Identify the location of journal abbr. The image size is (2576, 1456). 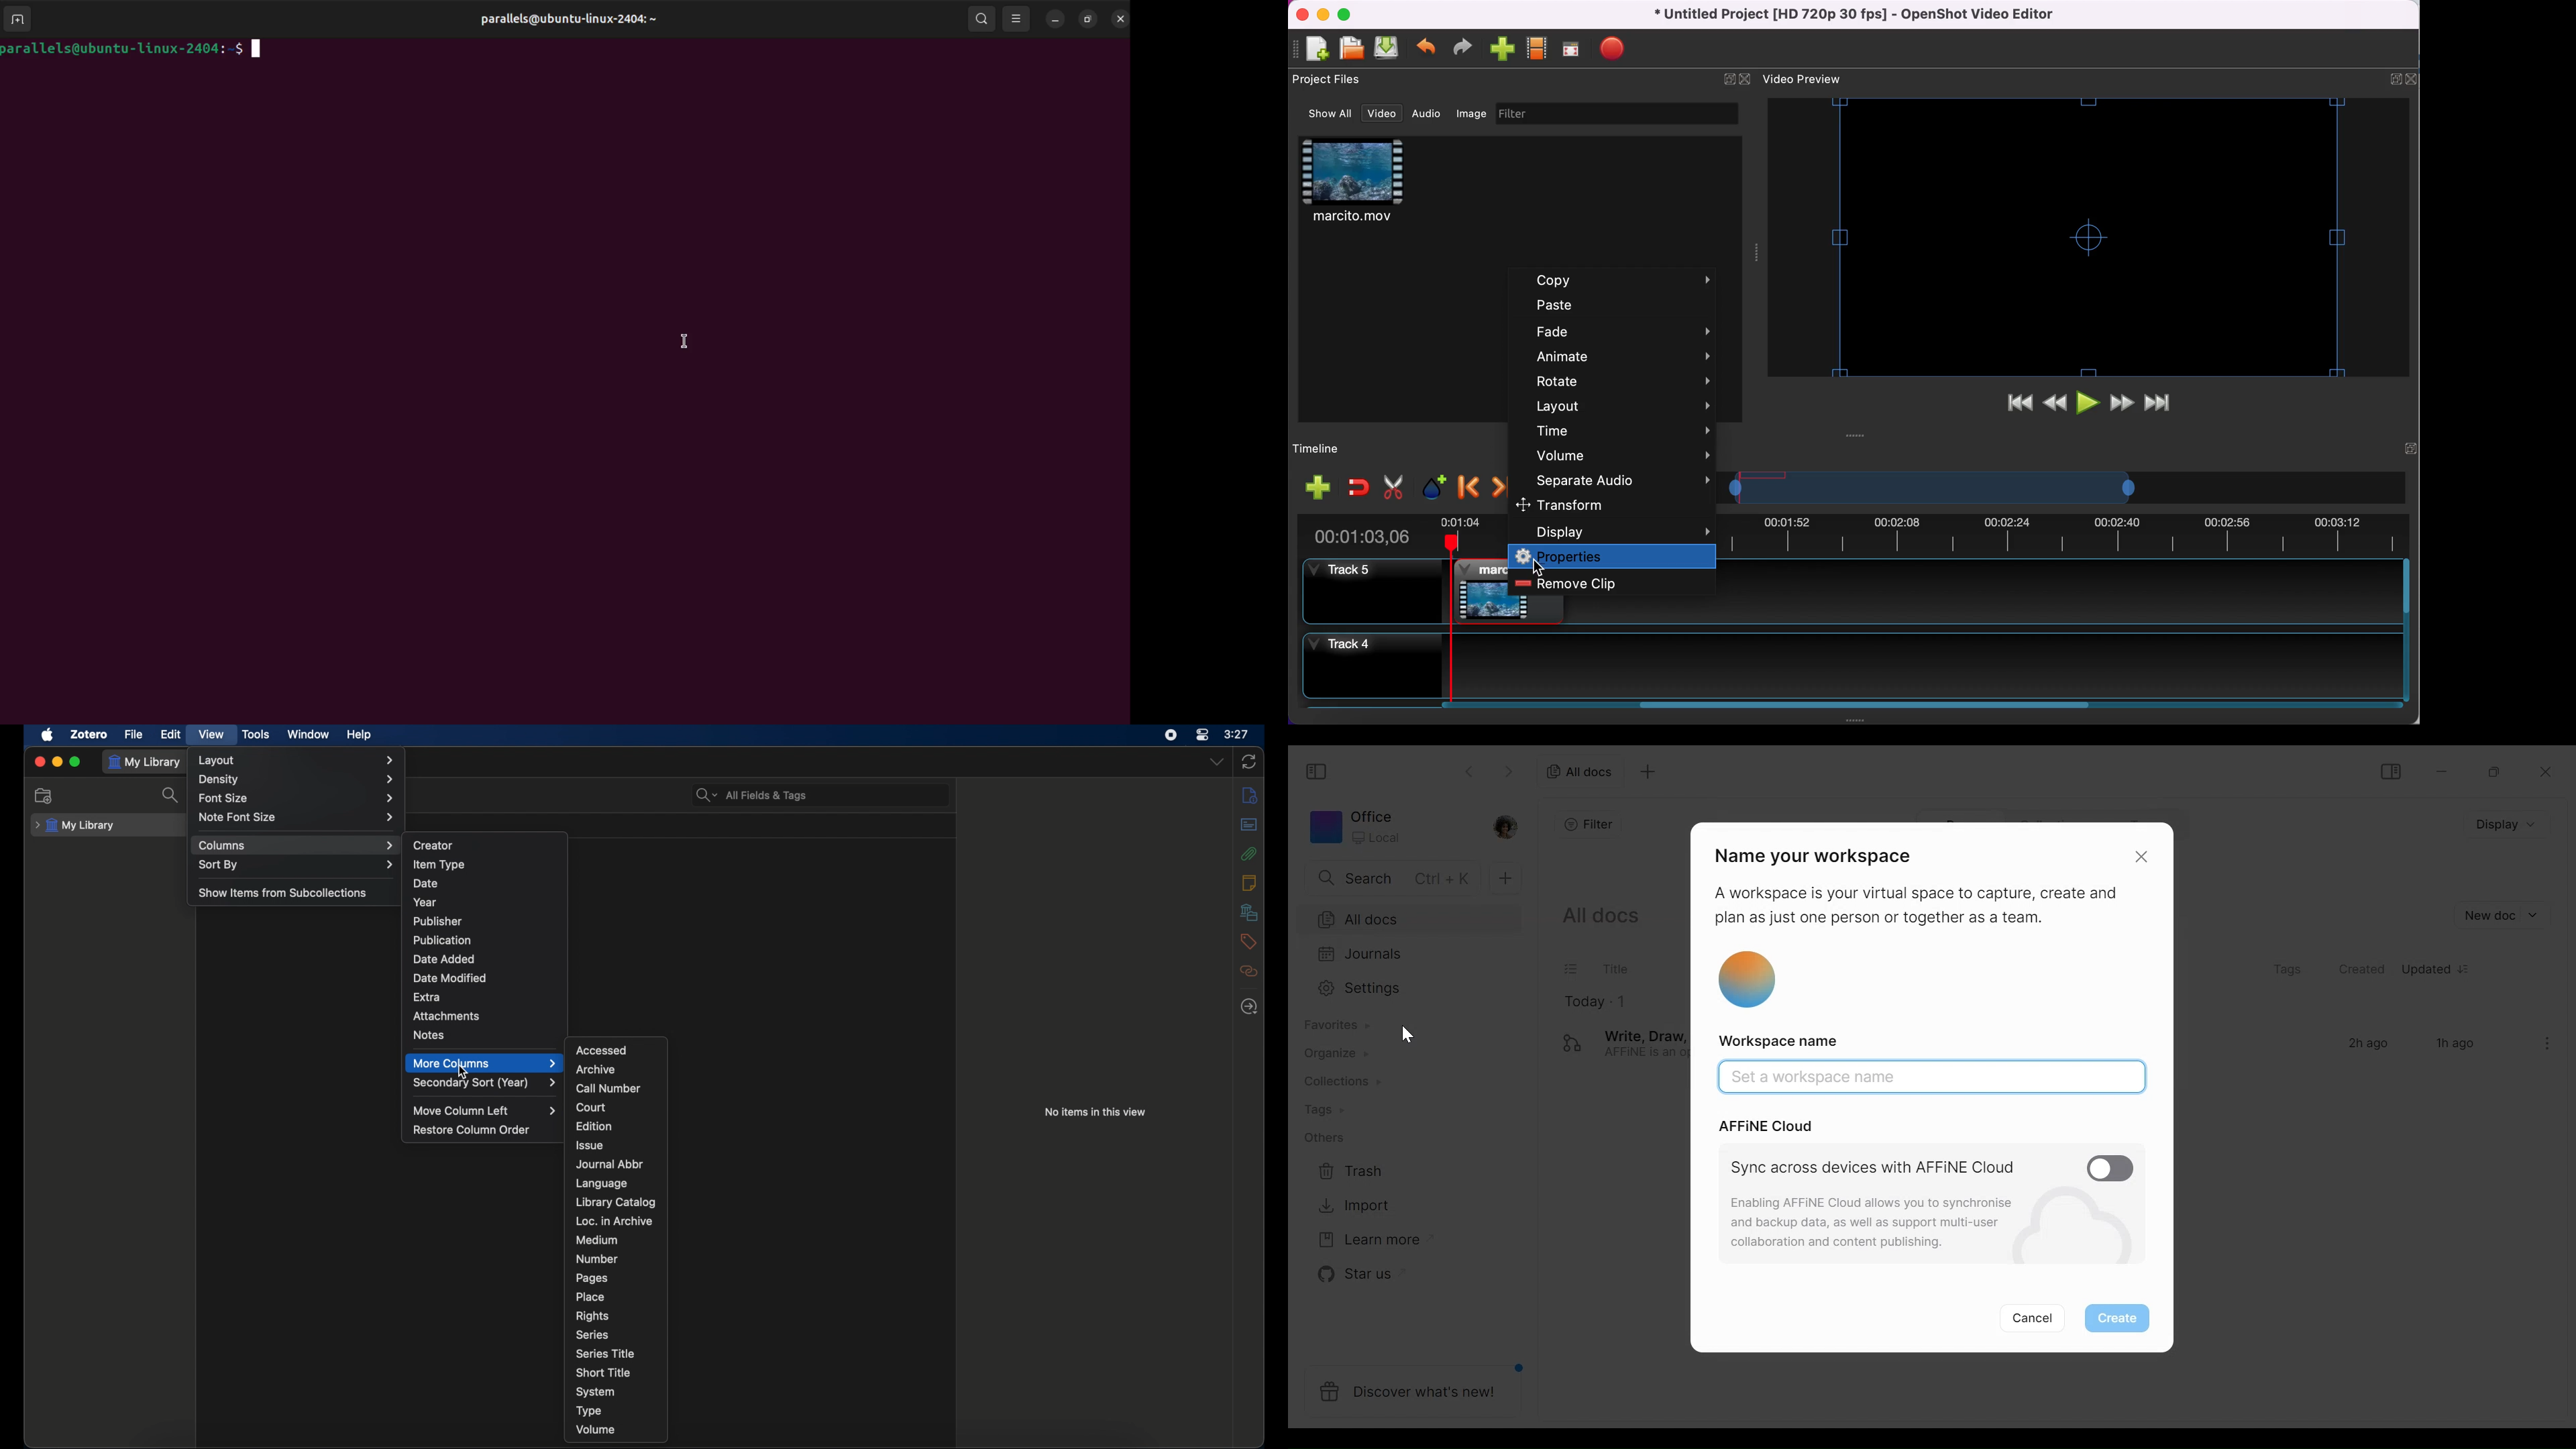
(610, 1165).